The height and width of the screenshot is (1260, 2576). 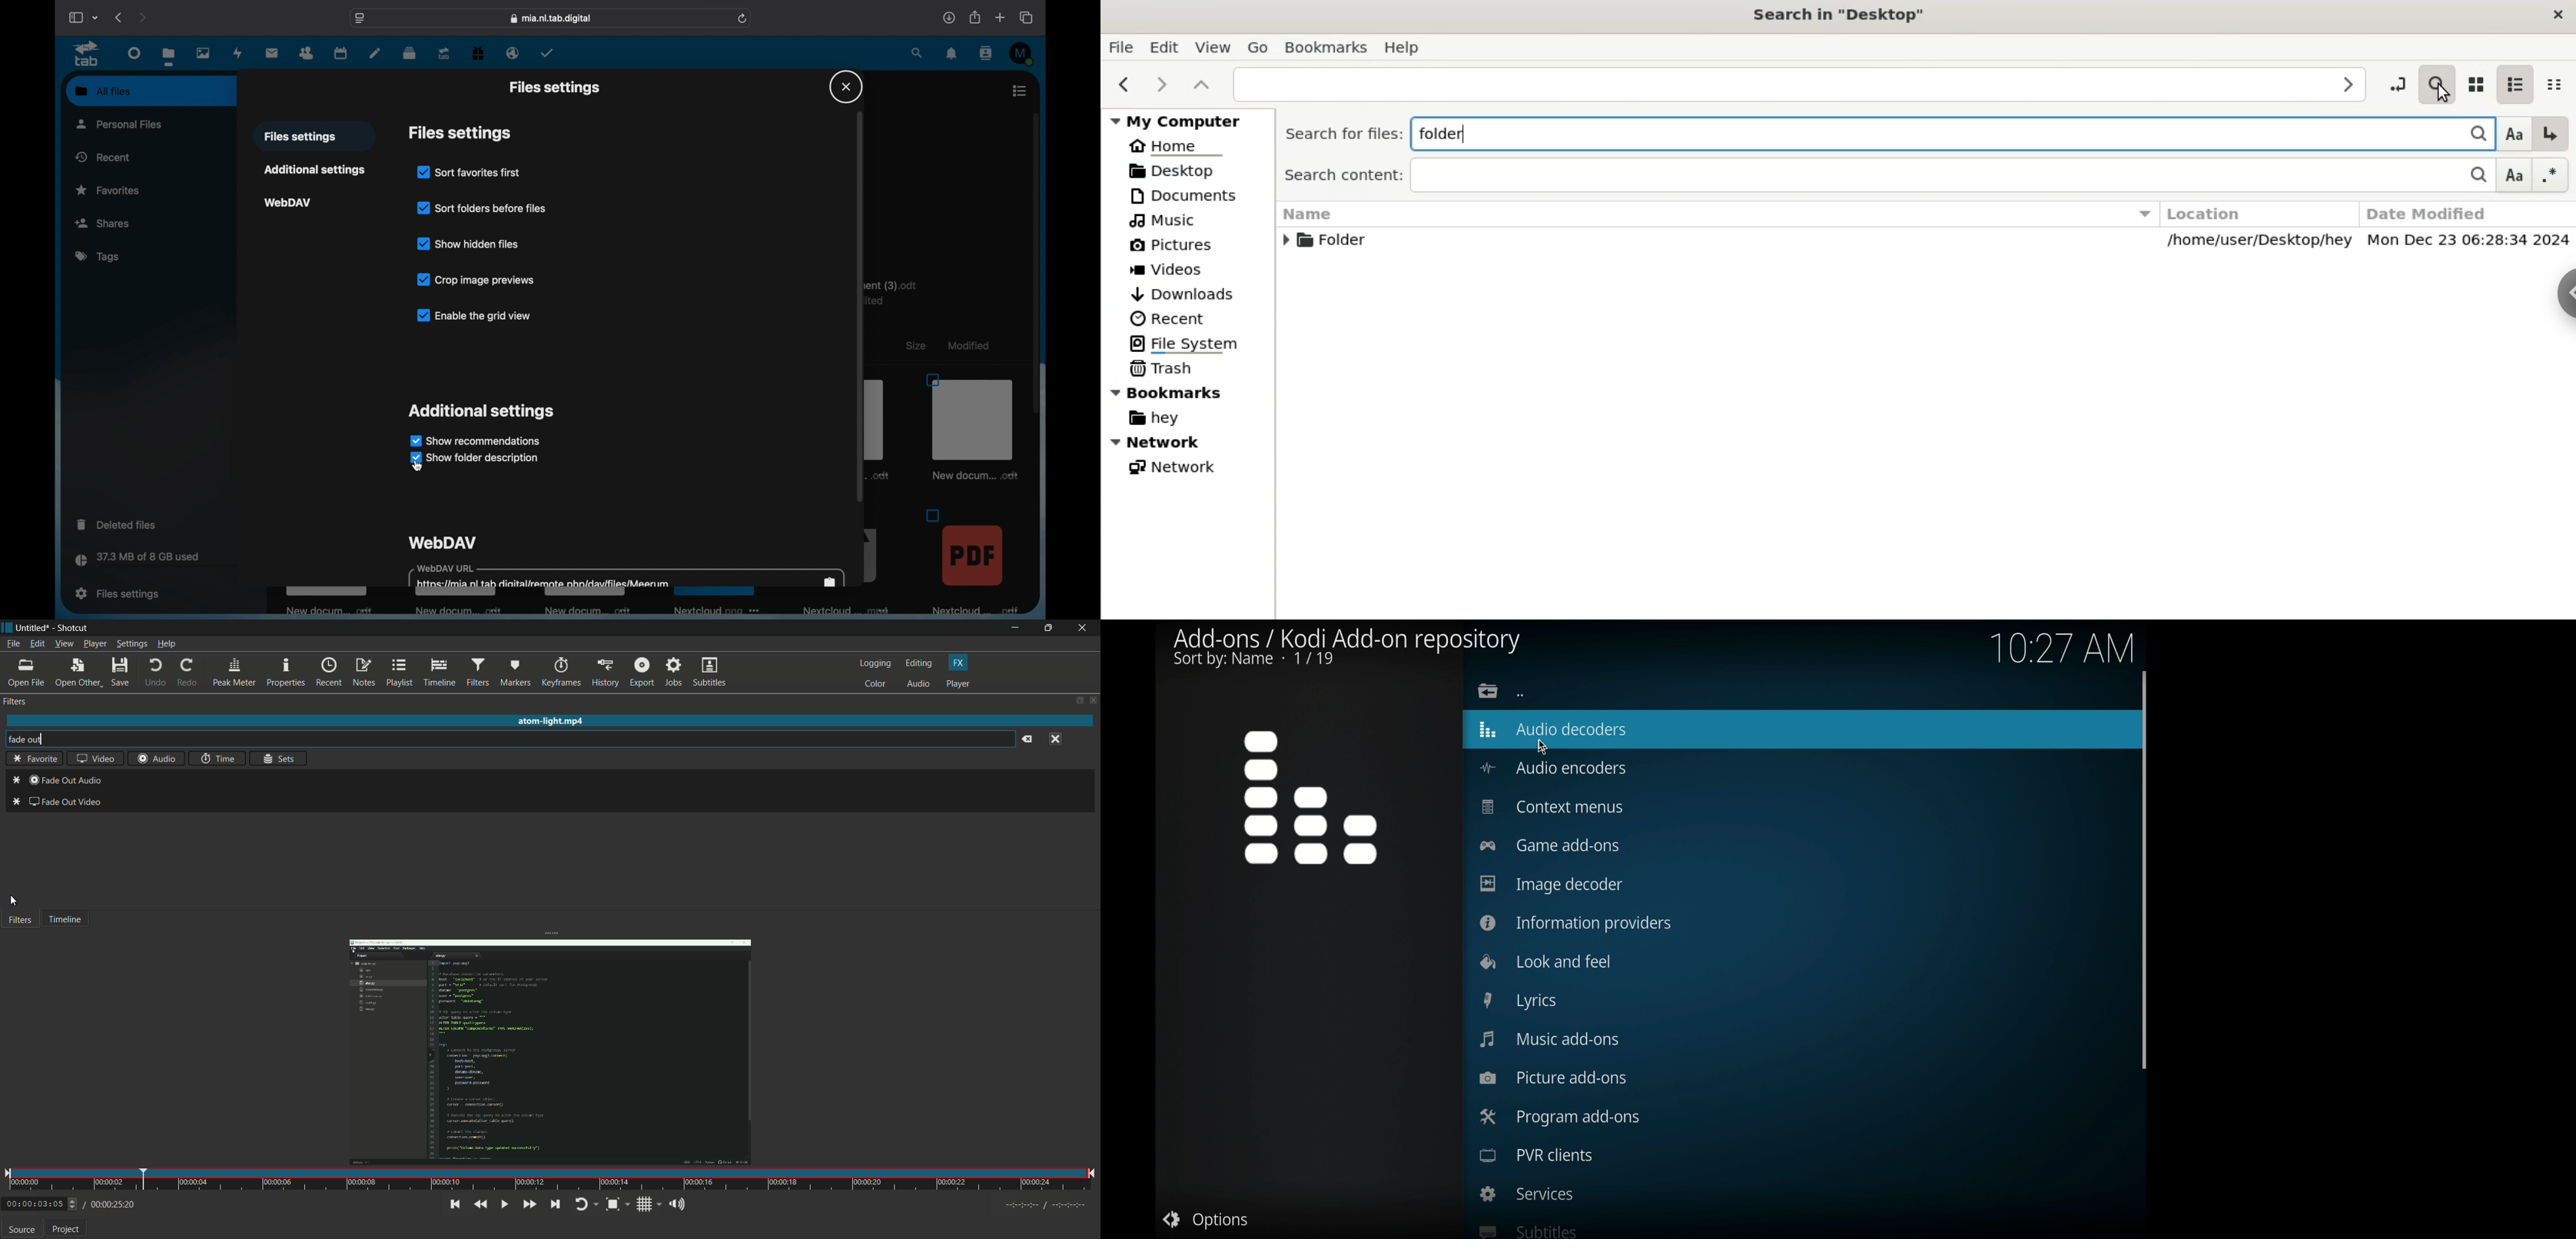 I want to click on audio, so click(x=919, y=684).